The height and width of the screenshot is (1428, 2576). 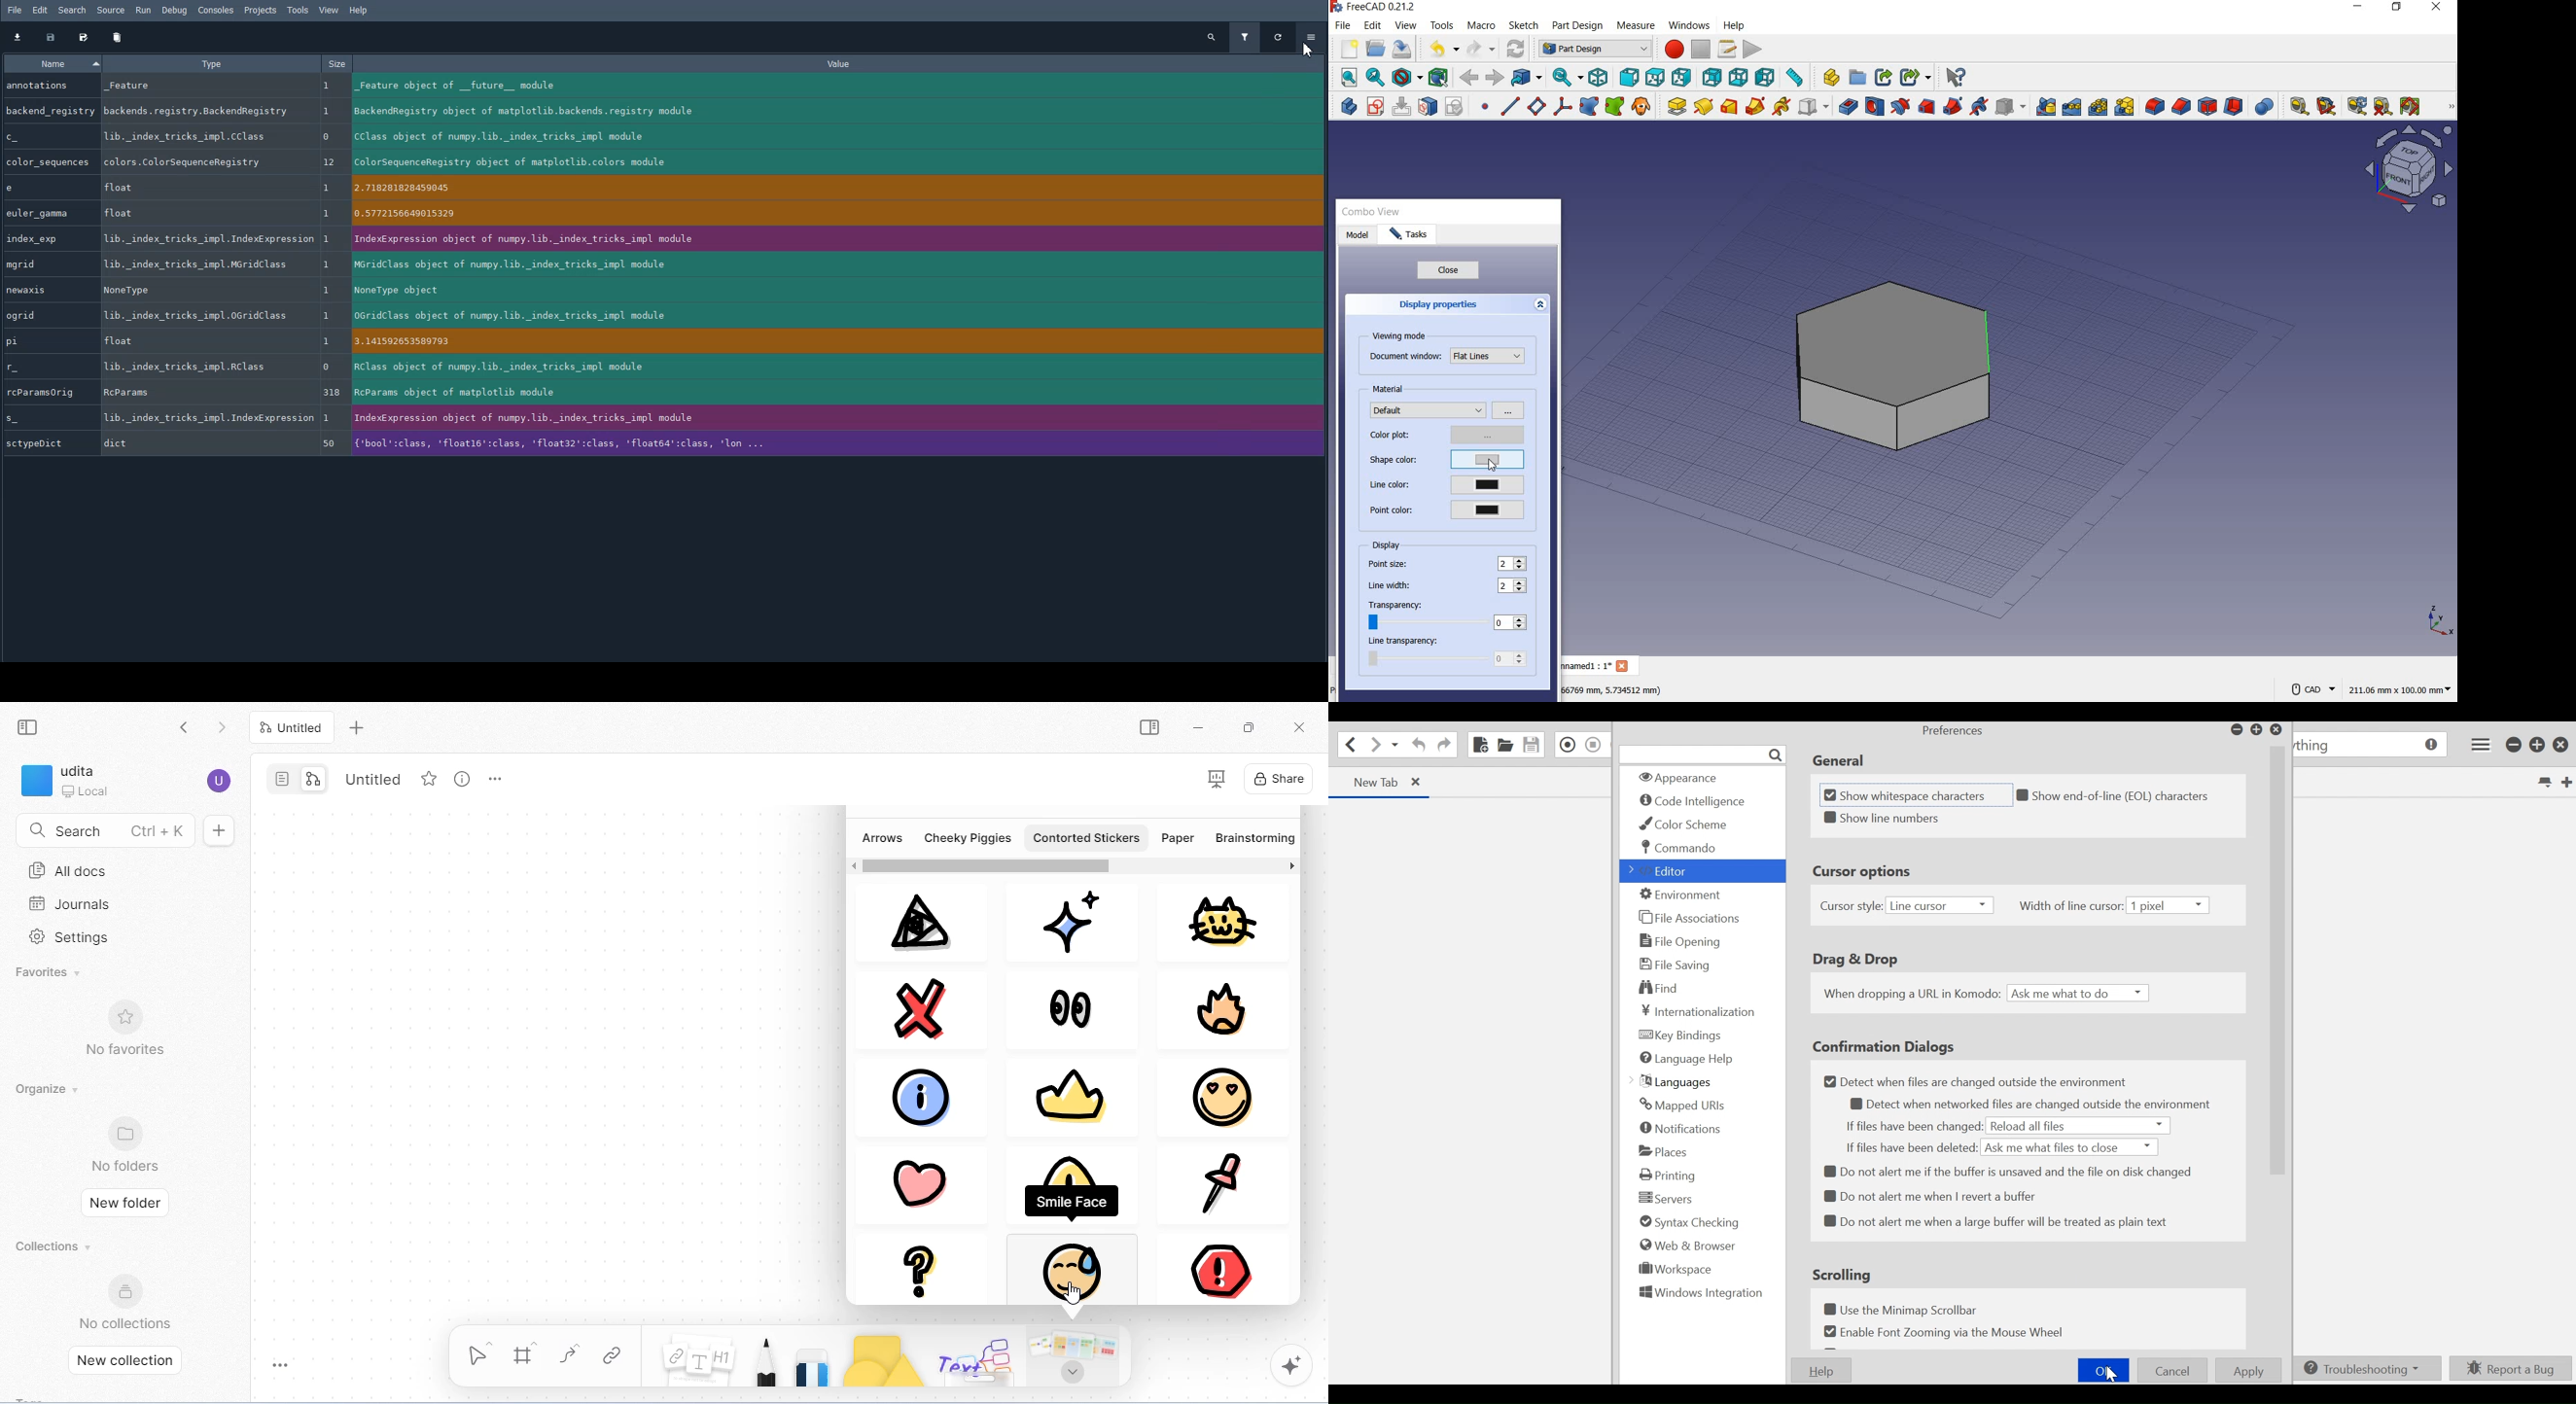 What do you see at coordinates (1874, 106) in the screenshot?
I see `hole` at bounding box center [1874, 106].